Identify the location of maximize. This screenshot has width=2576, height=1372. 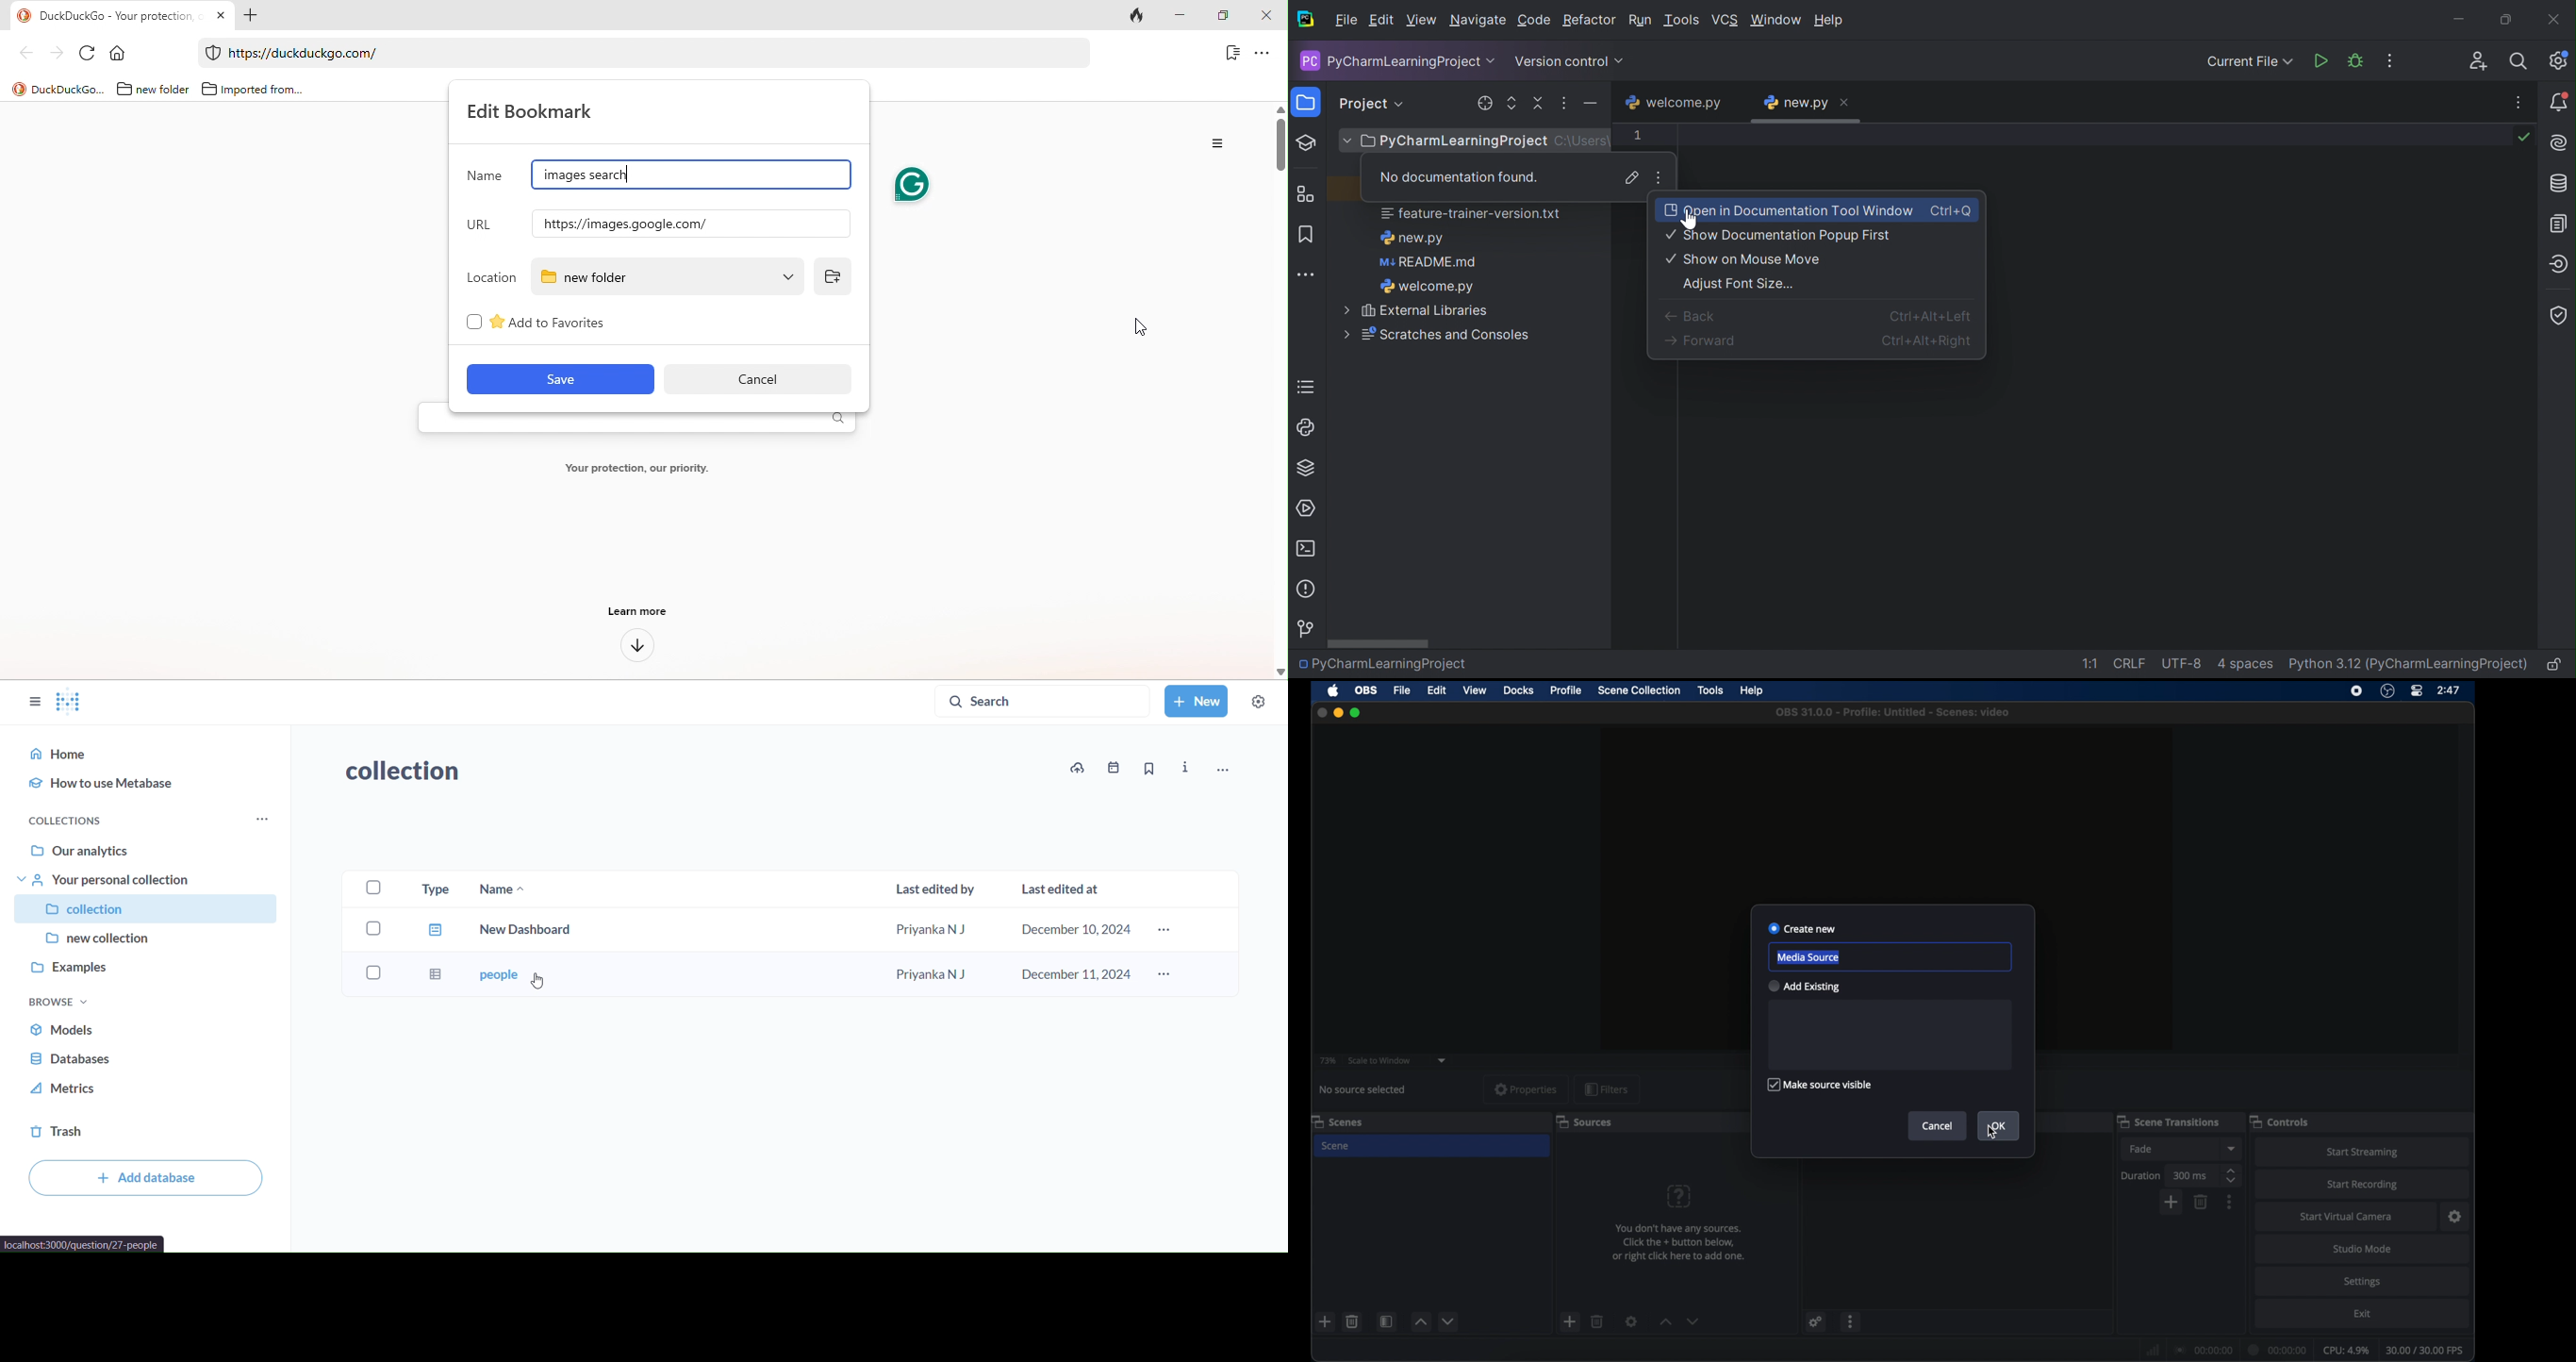
(1356, 713).